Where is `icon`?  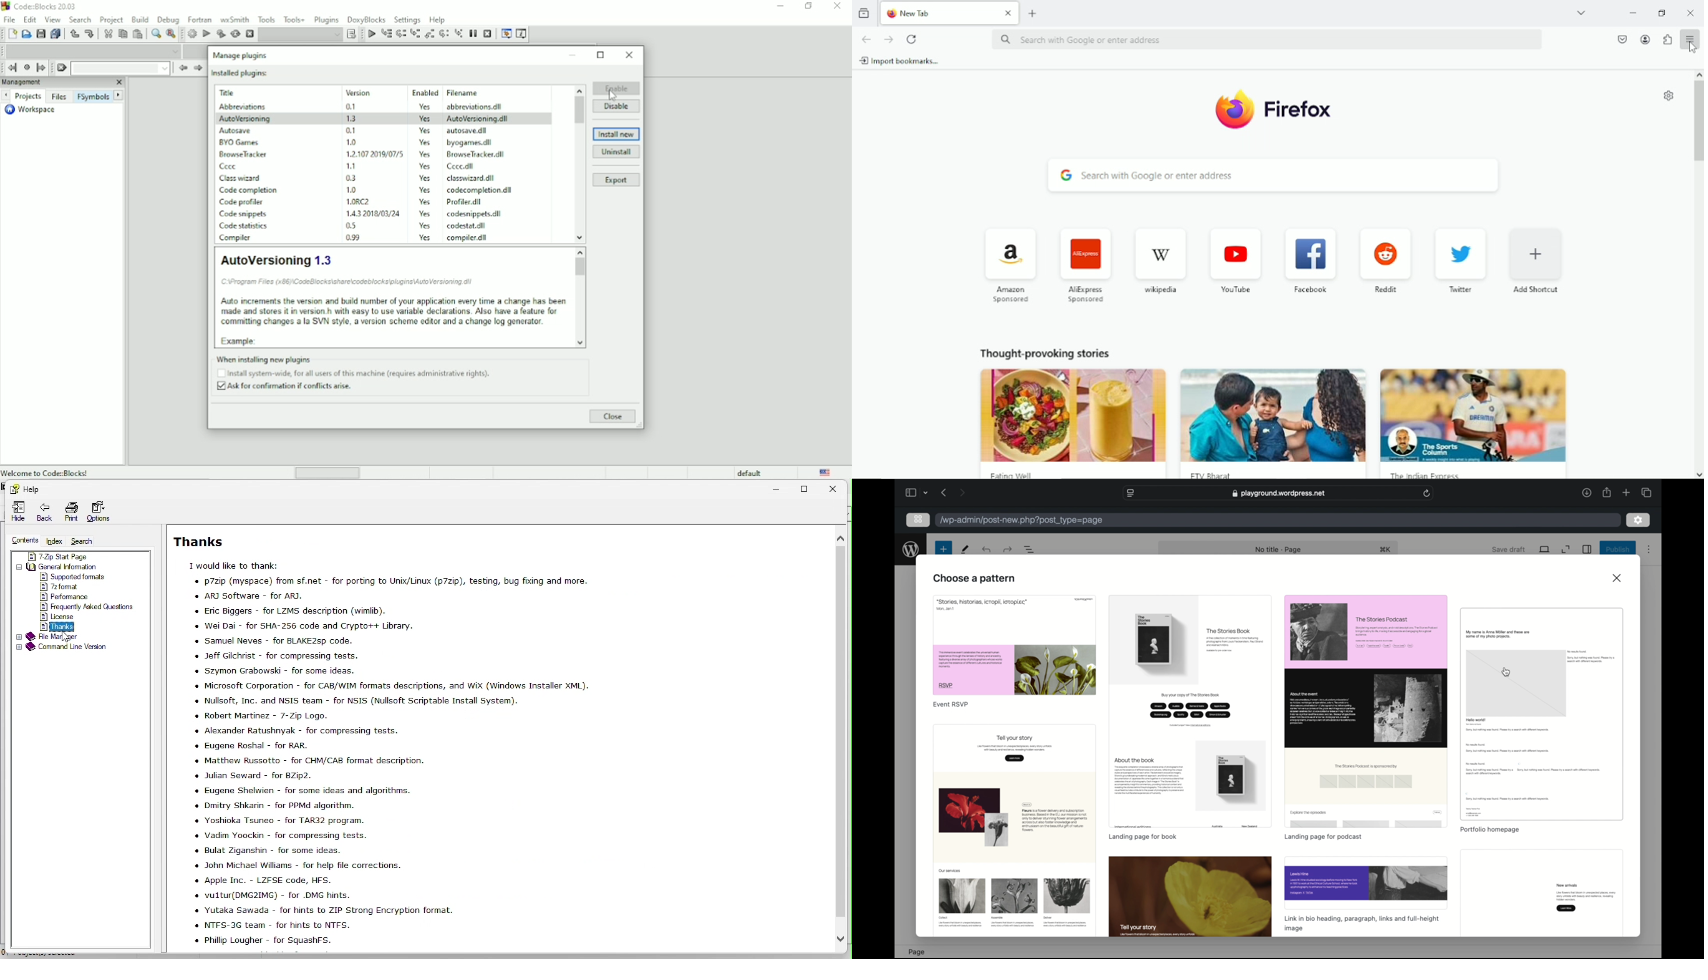 icon is located at coordinates (1455, 255).